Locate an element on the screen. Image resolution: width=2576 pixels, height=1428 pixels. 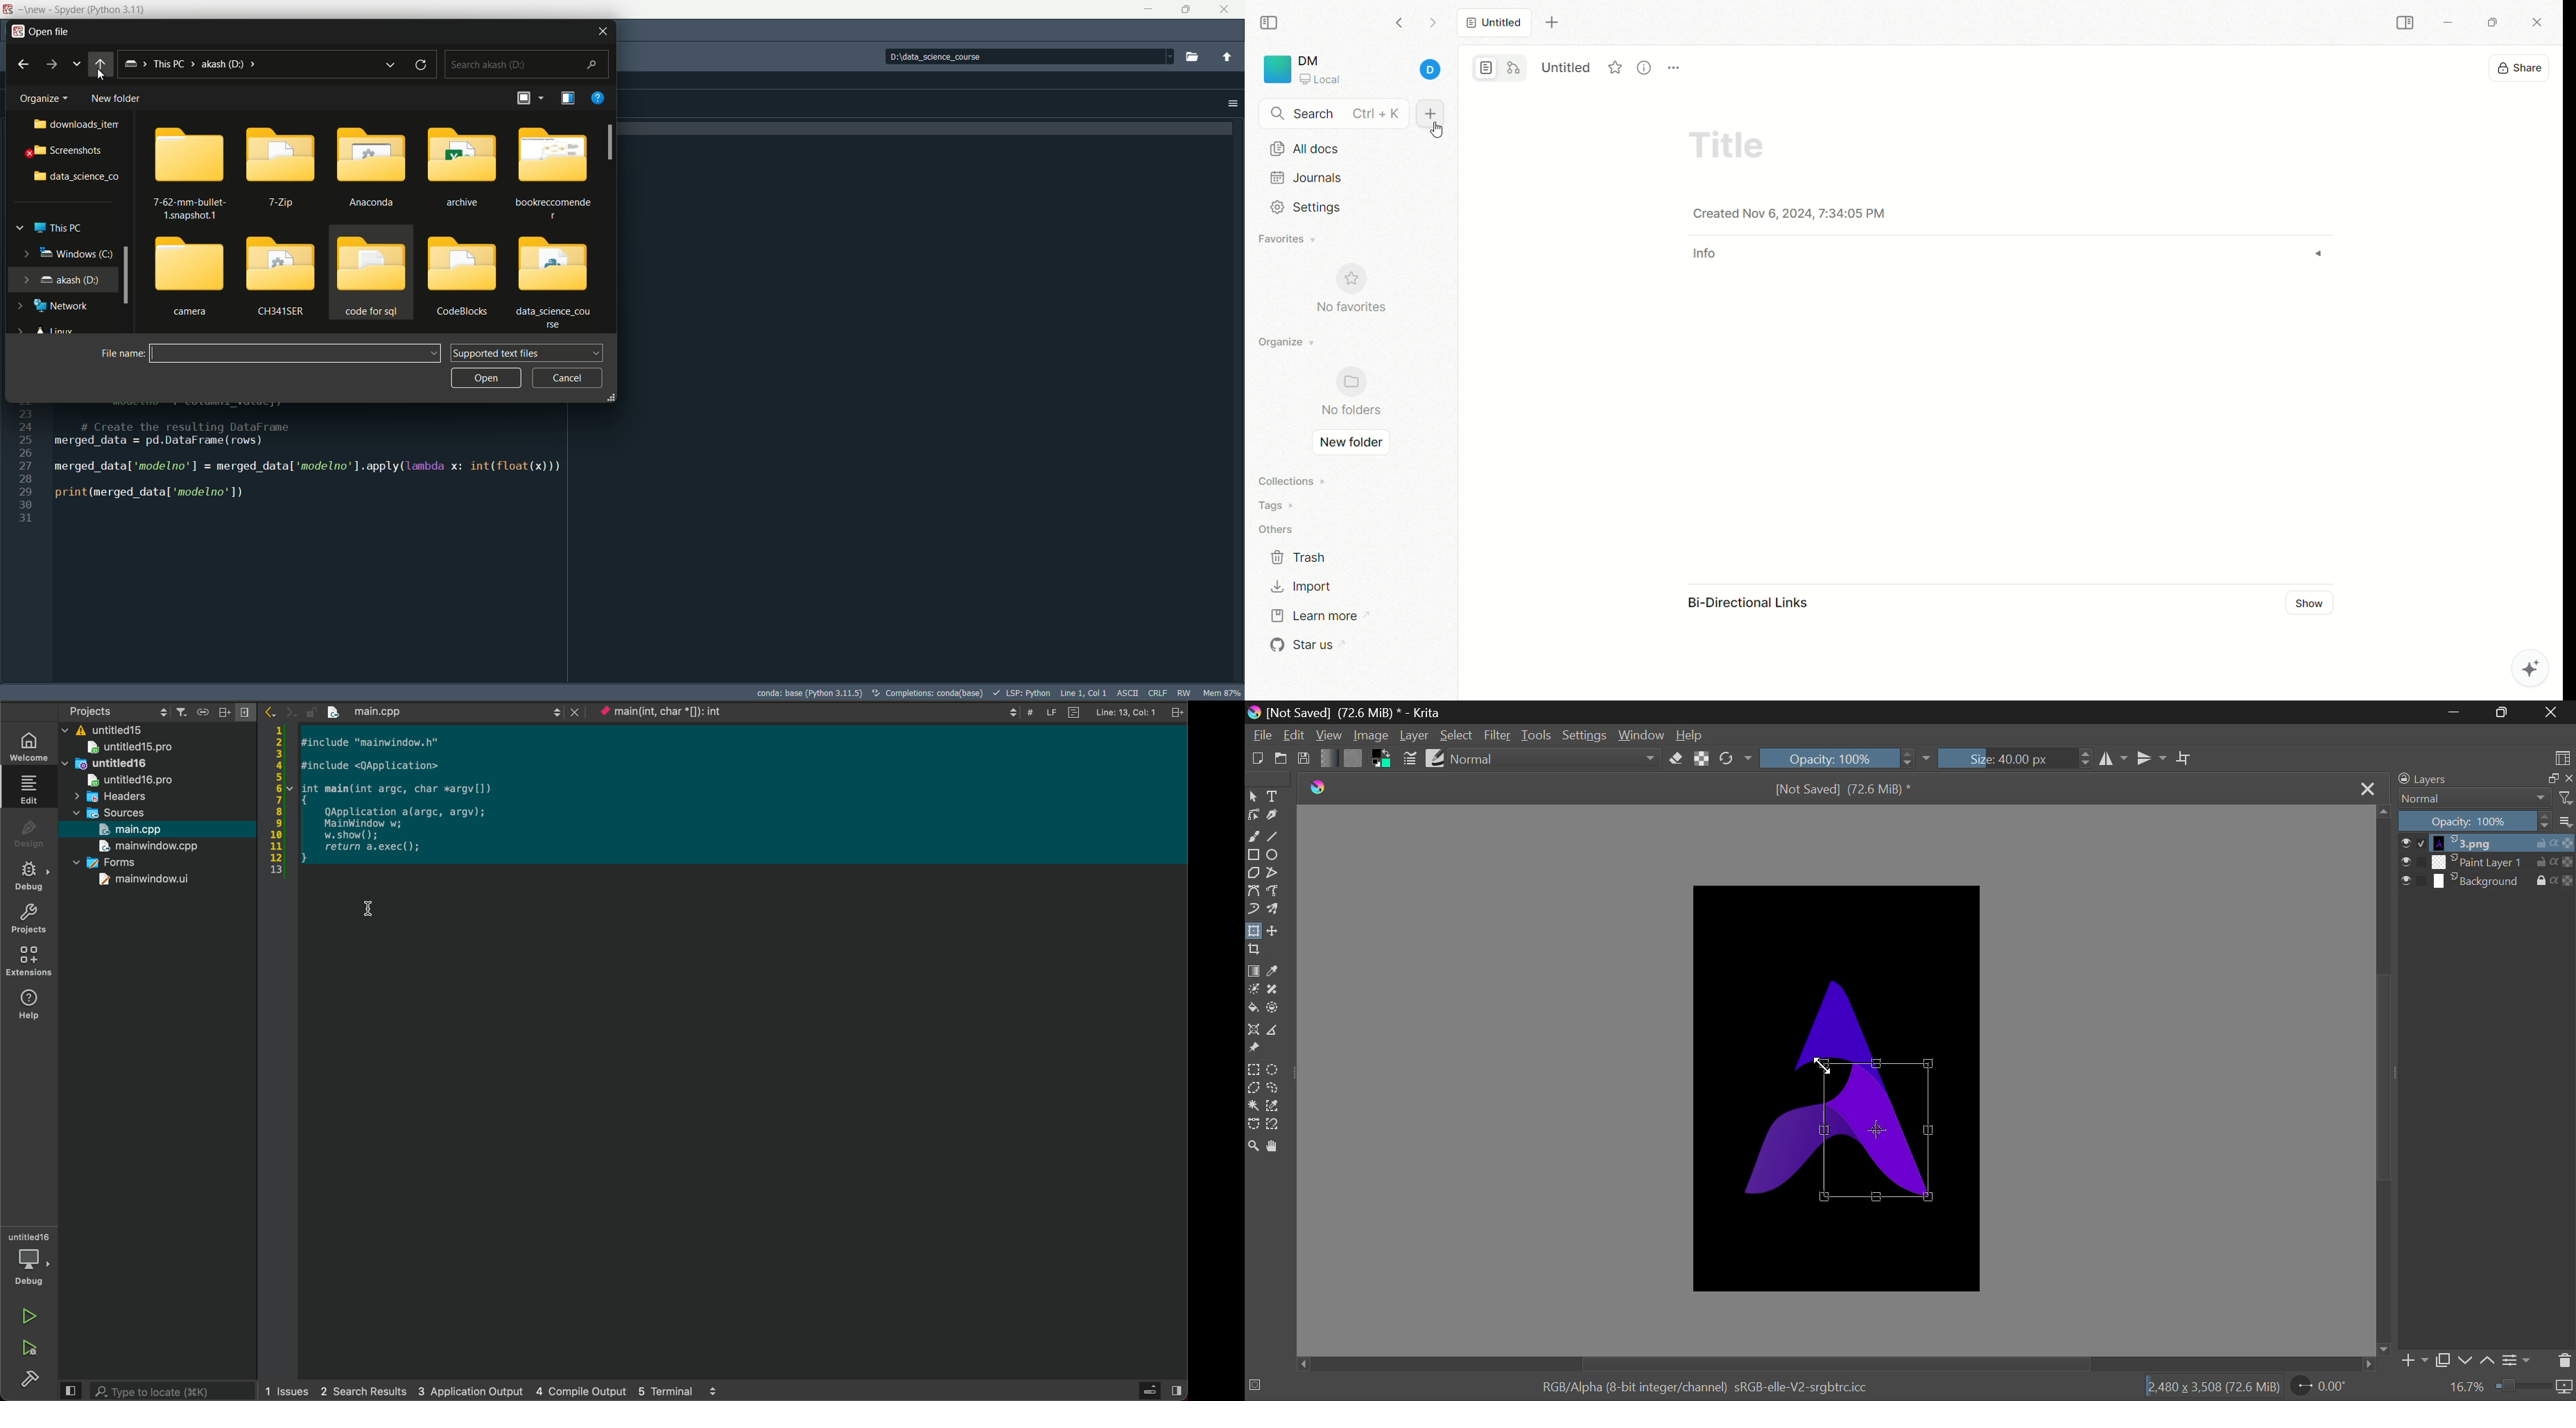
projects is located at coordinates (34, 922).